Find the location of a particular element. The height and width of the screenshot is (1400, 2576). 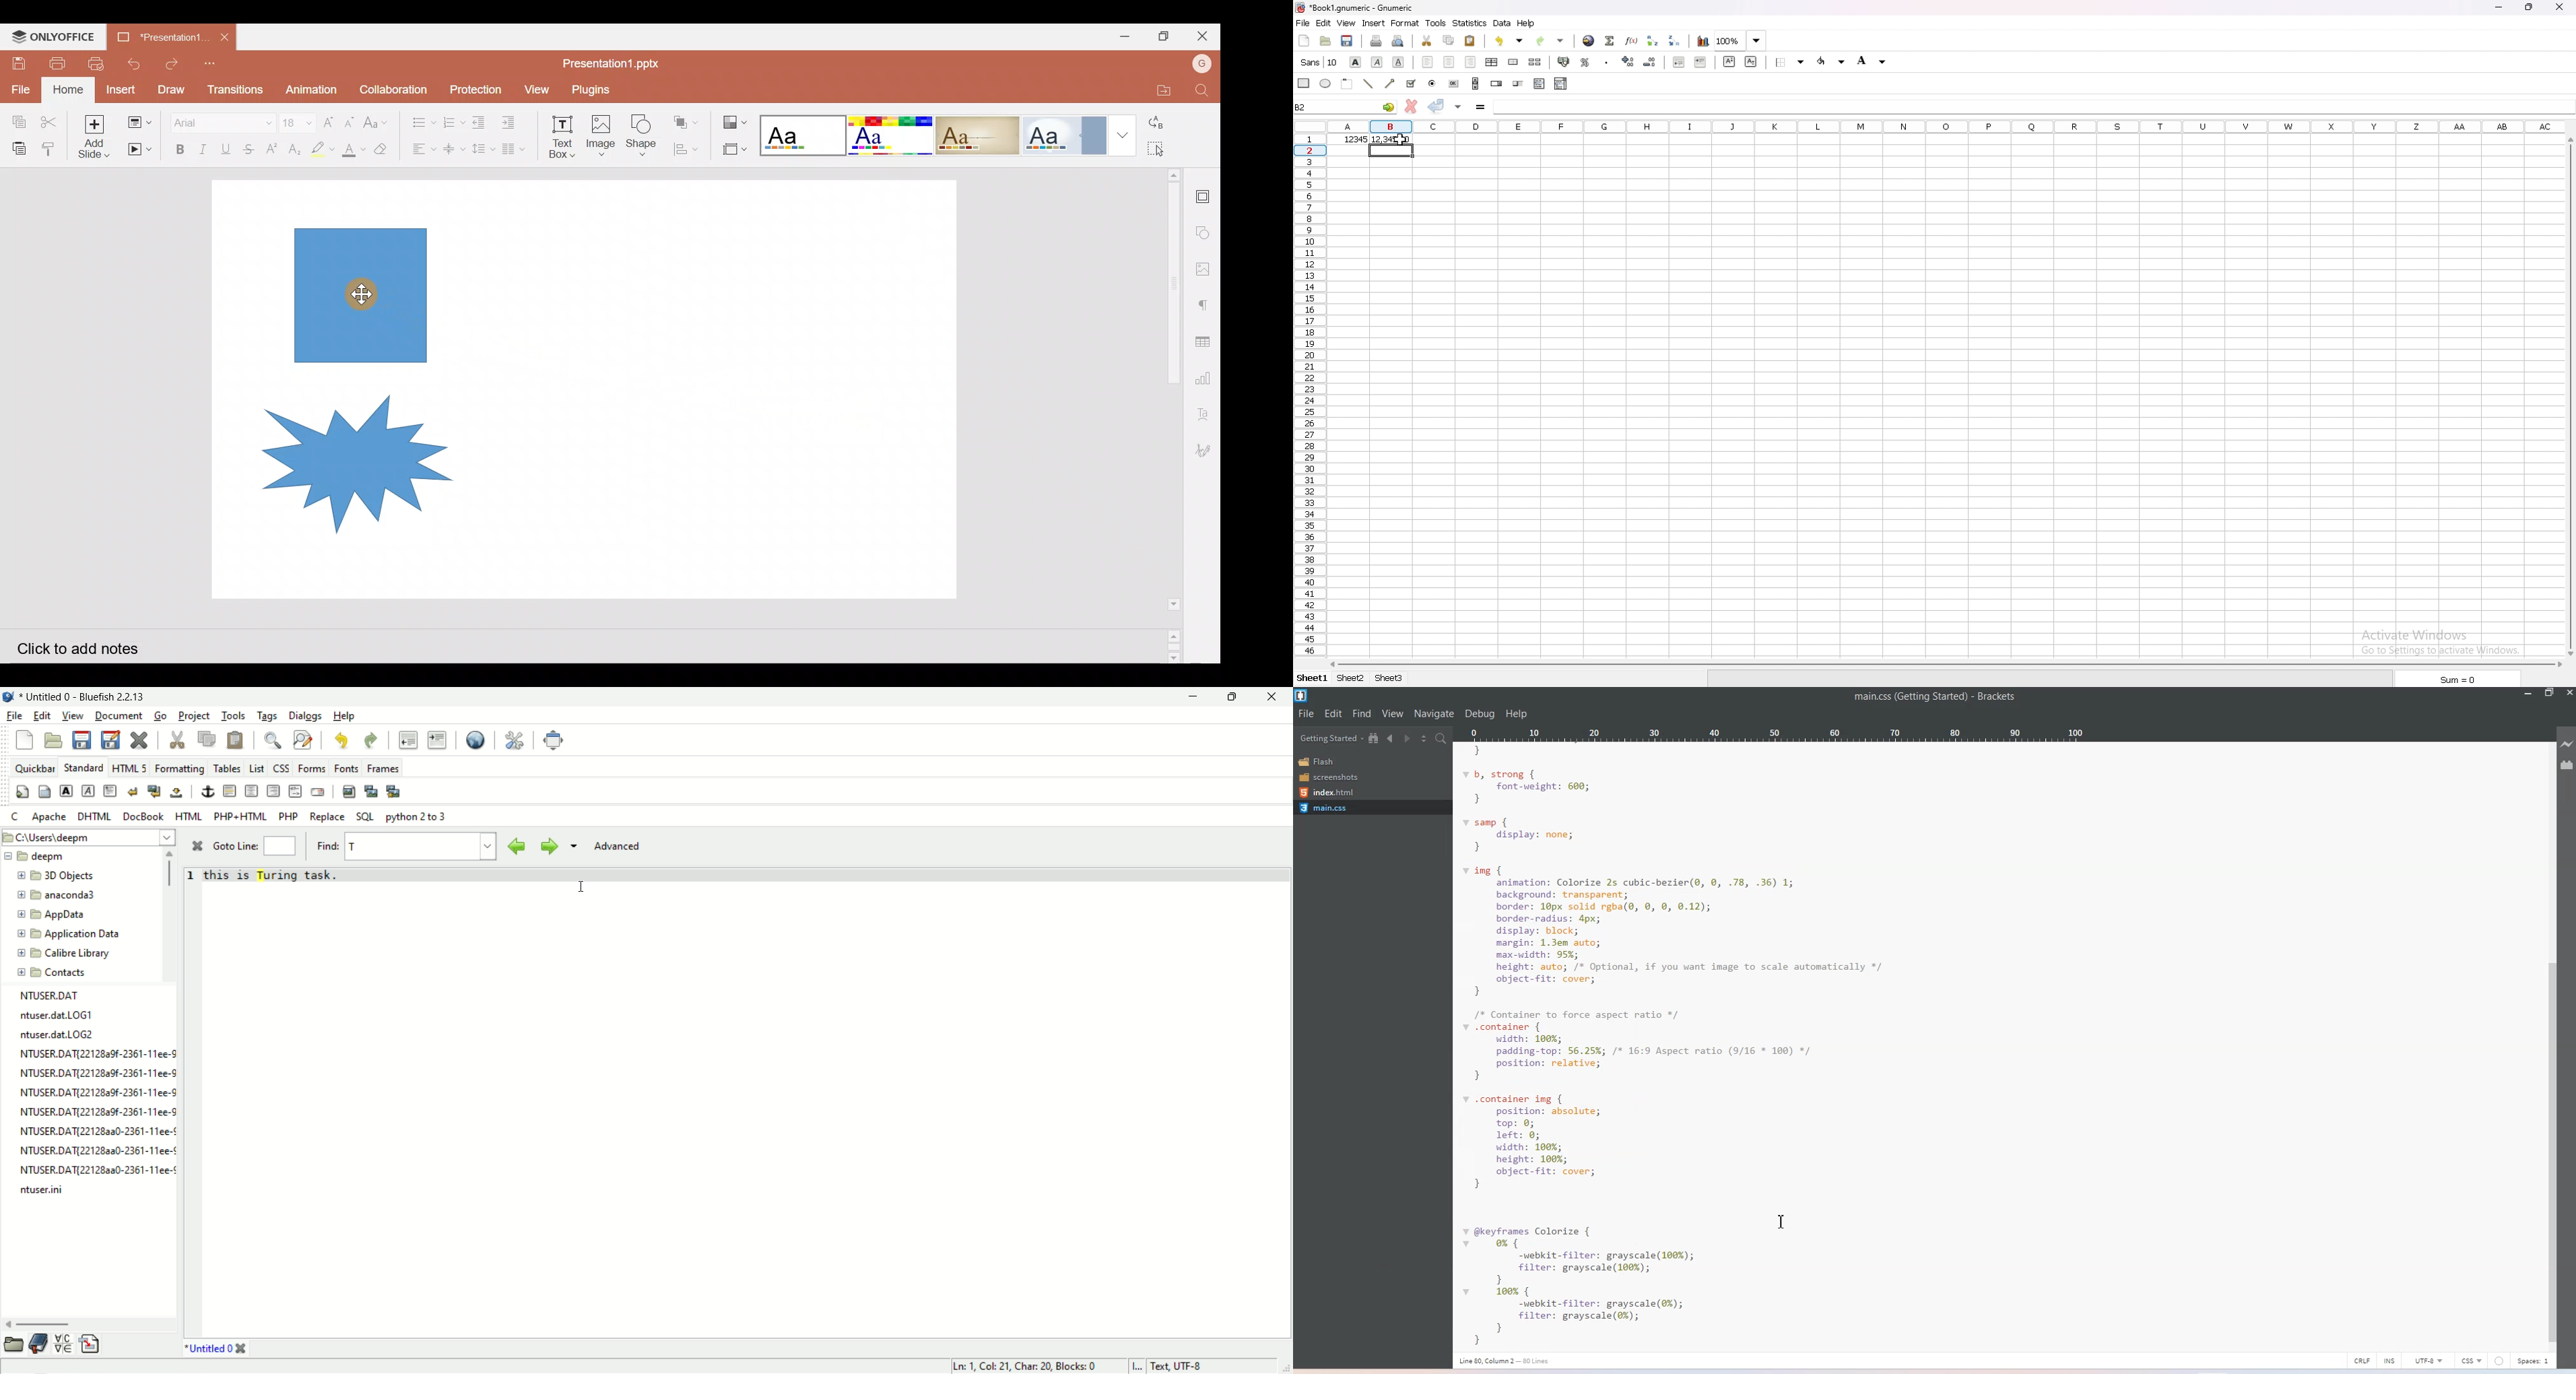

goto line number is located at coordinates (279, 847).